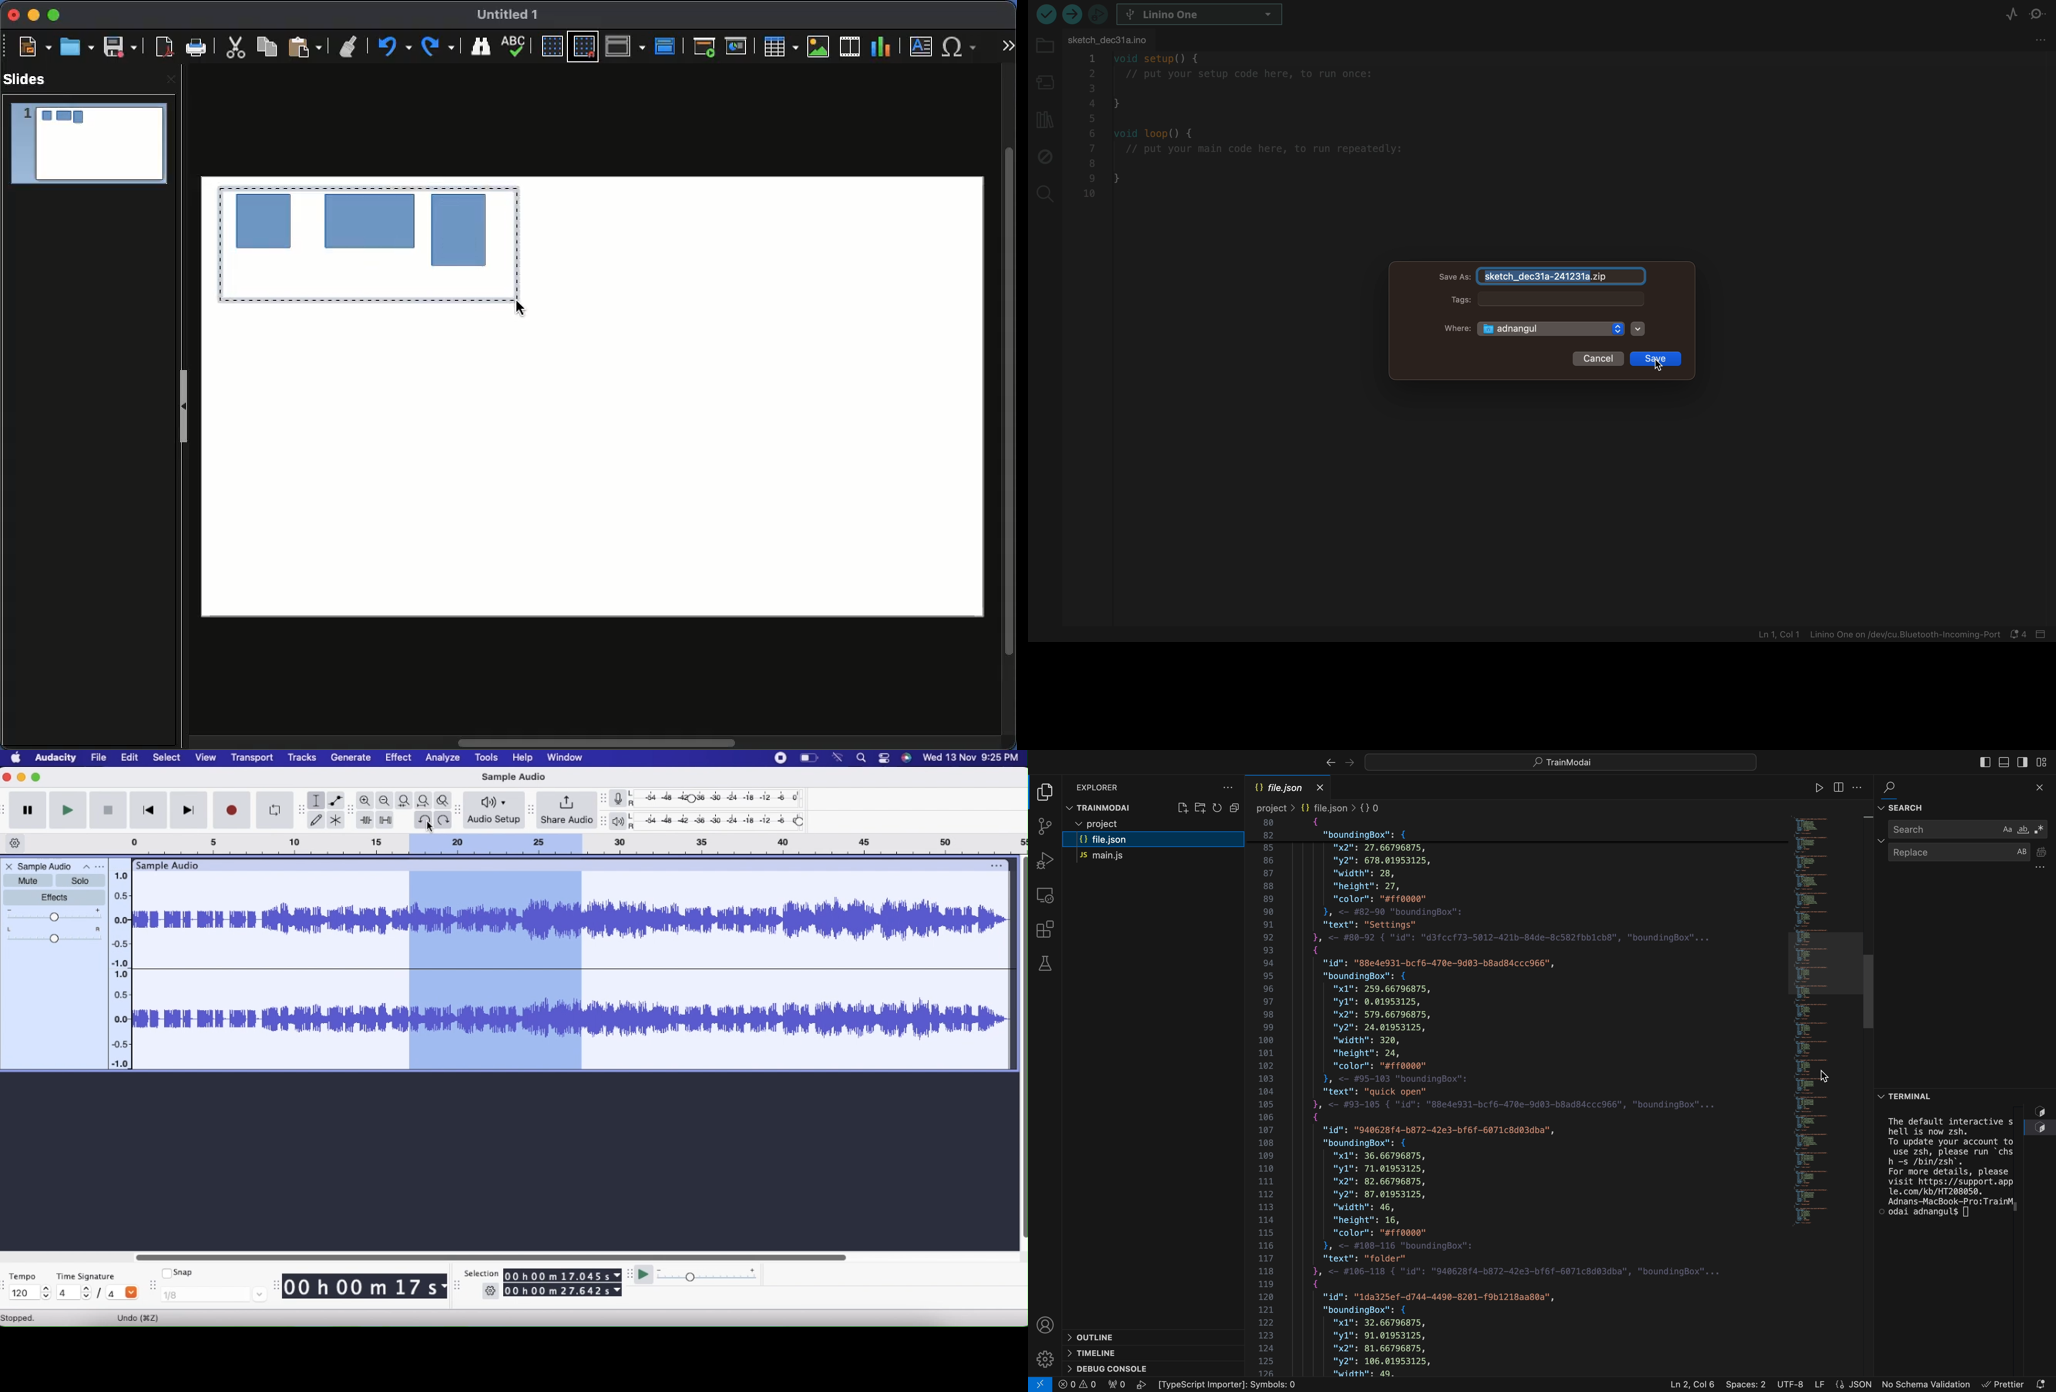 The image size is (2072, 1400). I want to click on main.js, so click(1131, 857).